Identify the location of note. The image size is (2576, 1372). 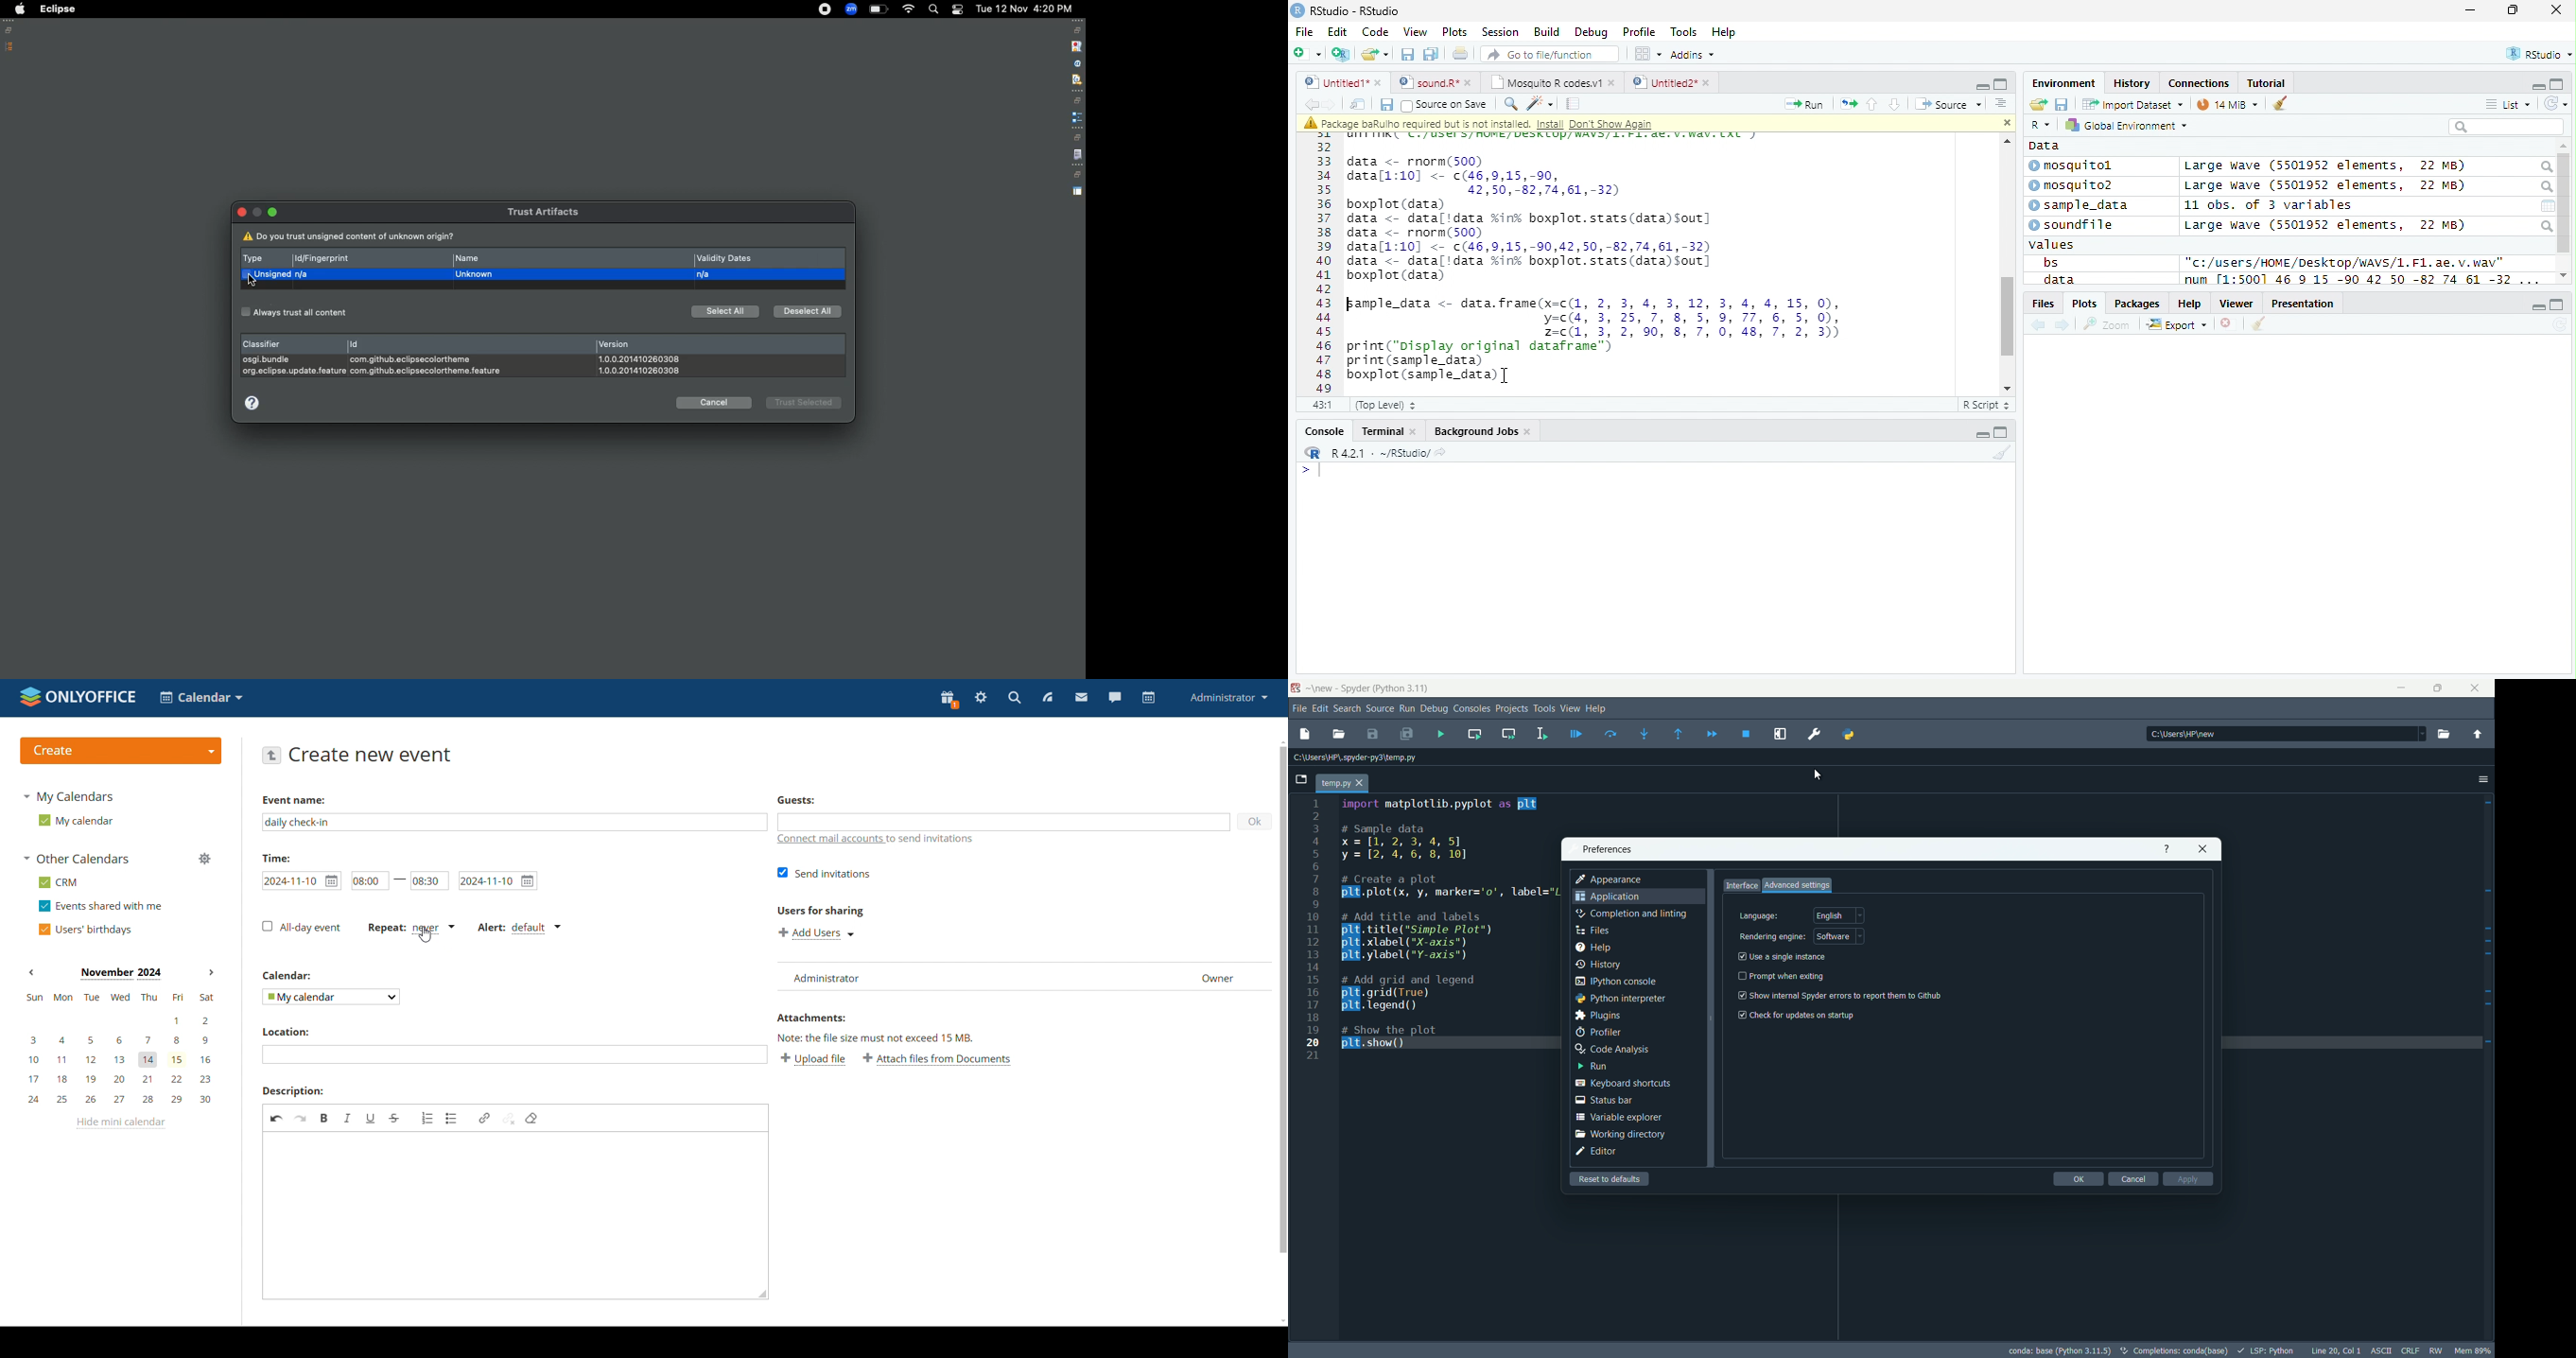
(898, 1039).